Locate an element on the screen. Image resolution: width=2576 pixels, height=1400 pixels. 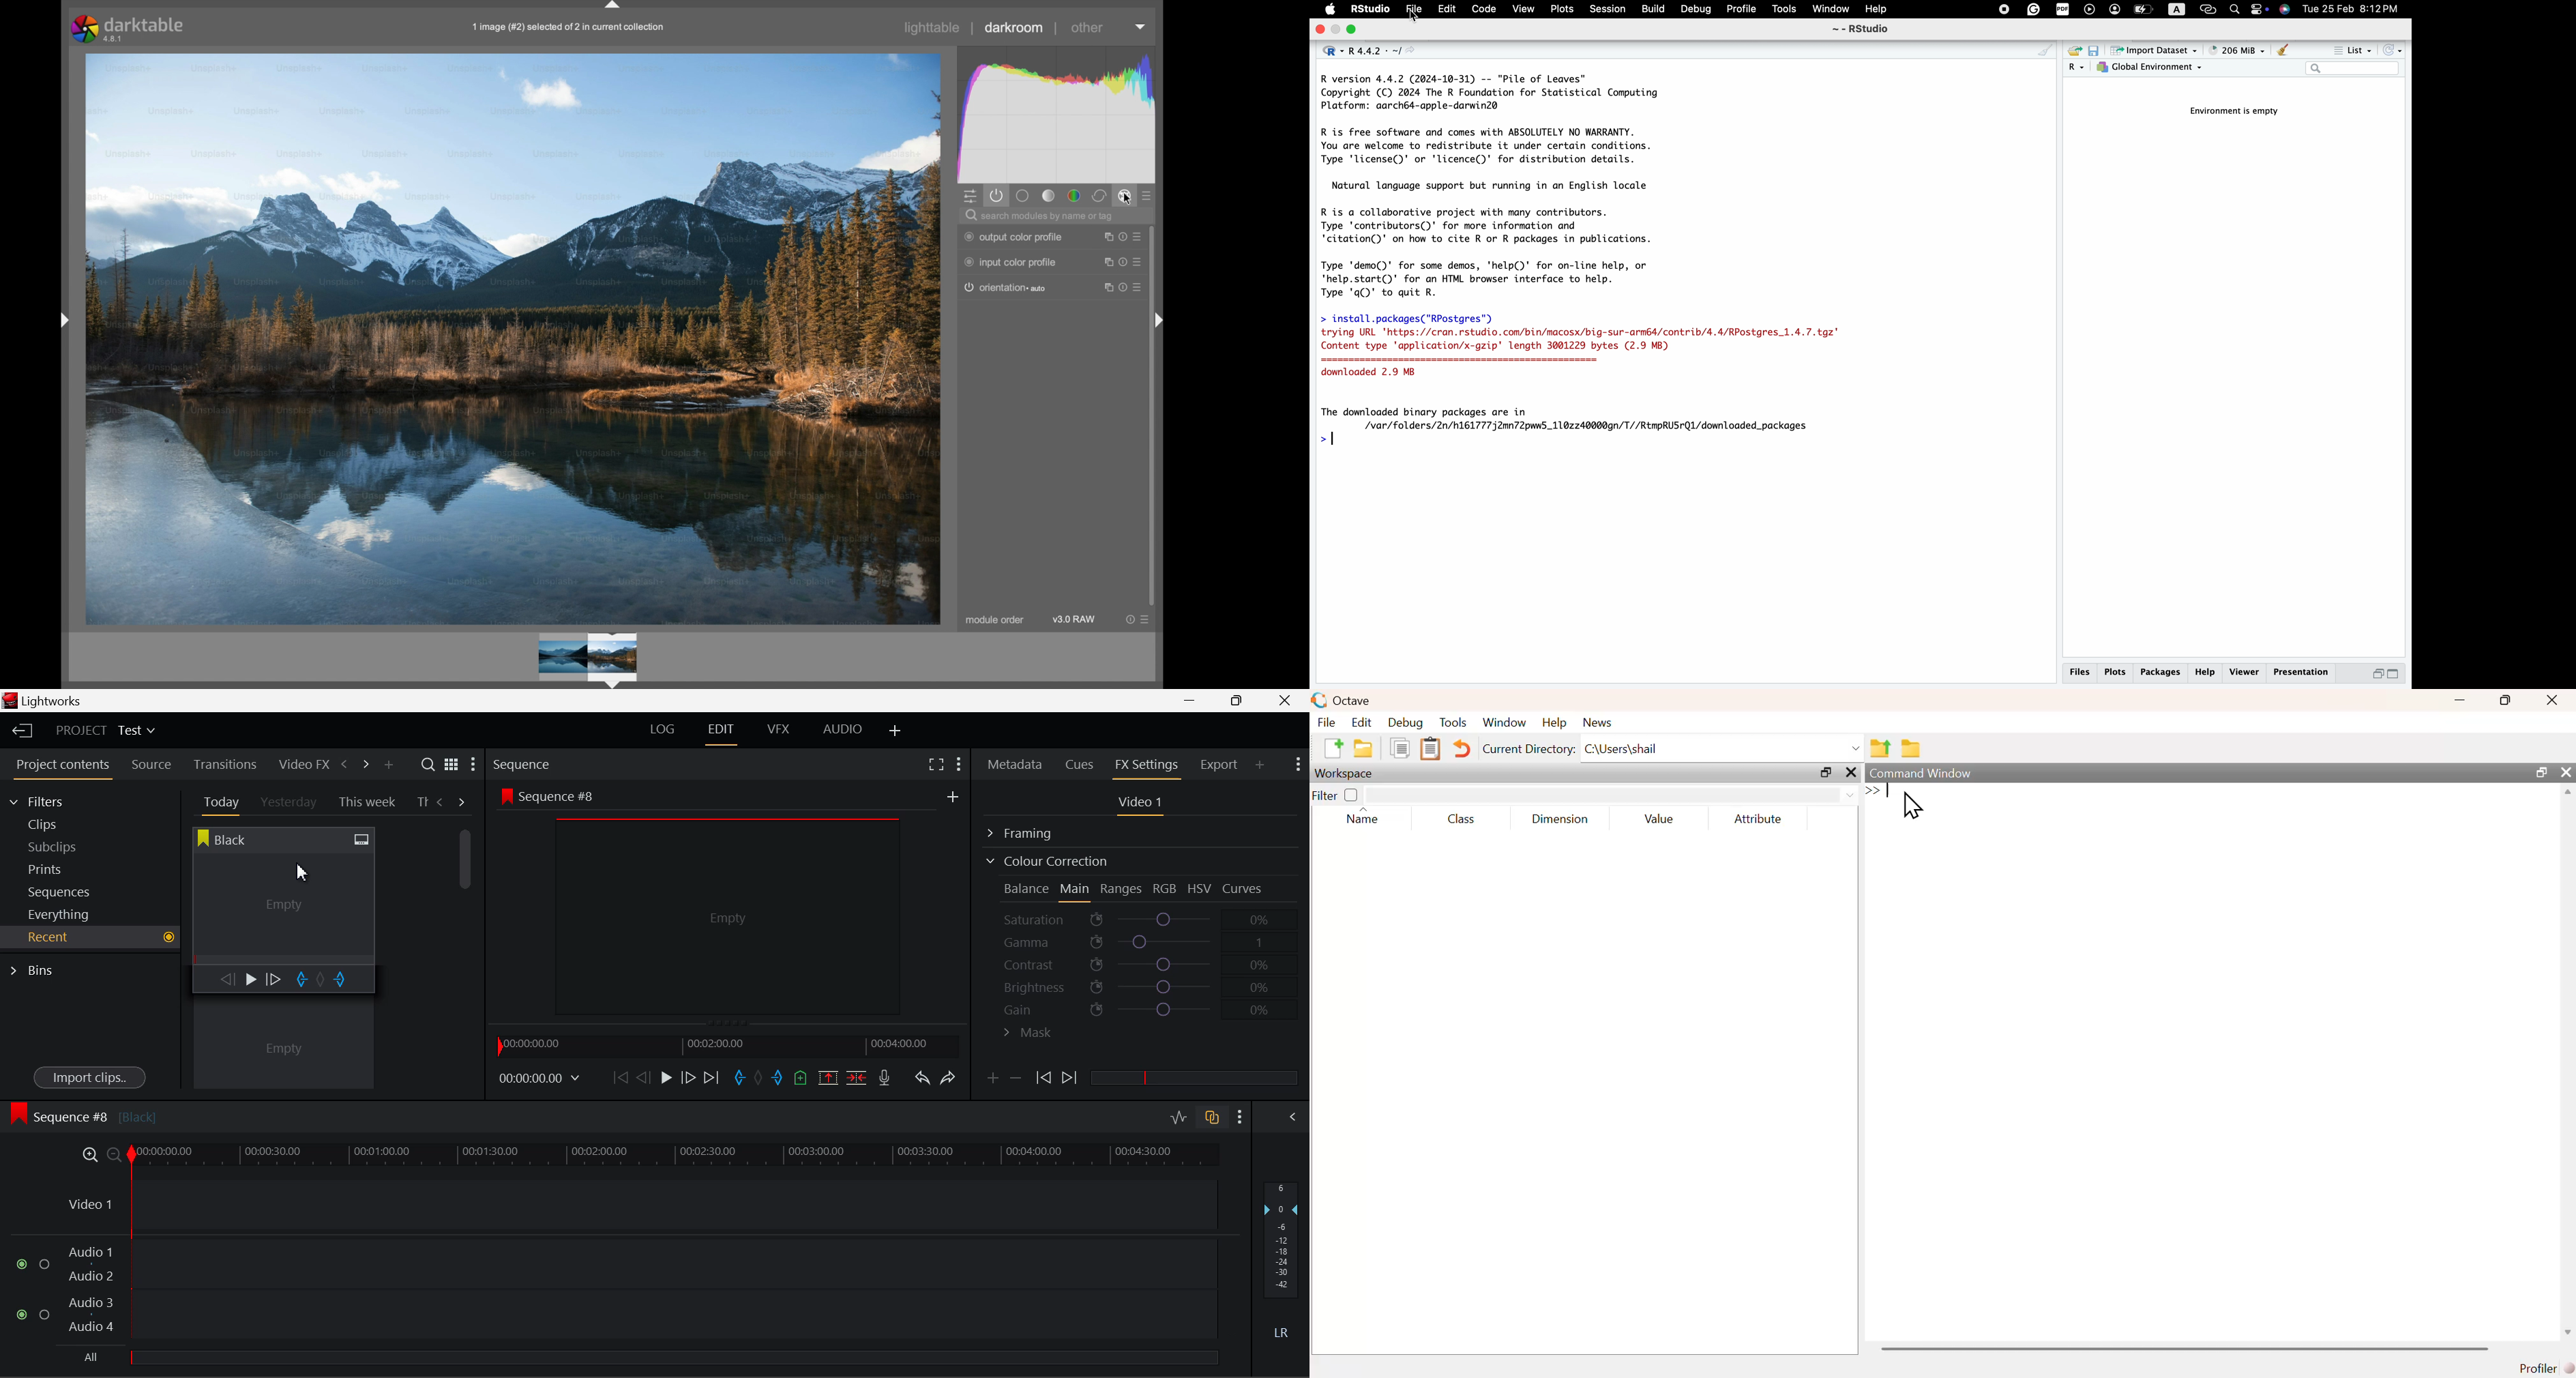
Remove All Marks is located at coordinates (760, 1079).